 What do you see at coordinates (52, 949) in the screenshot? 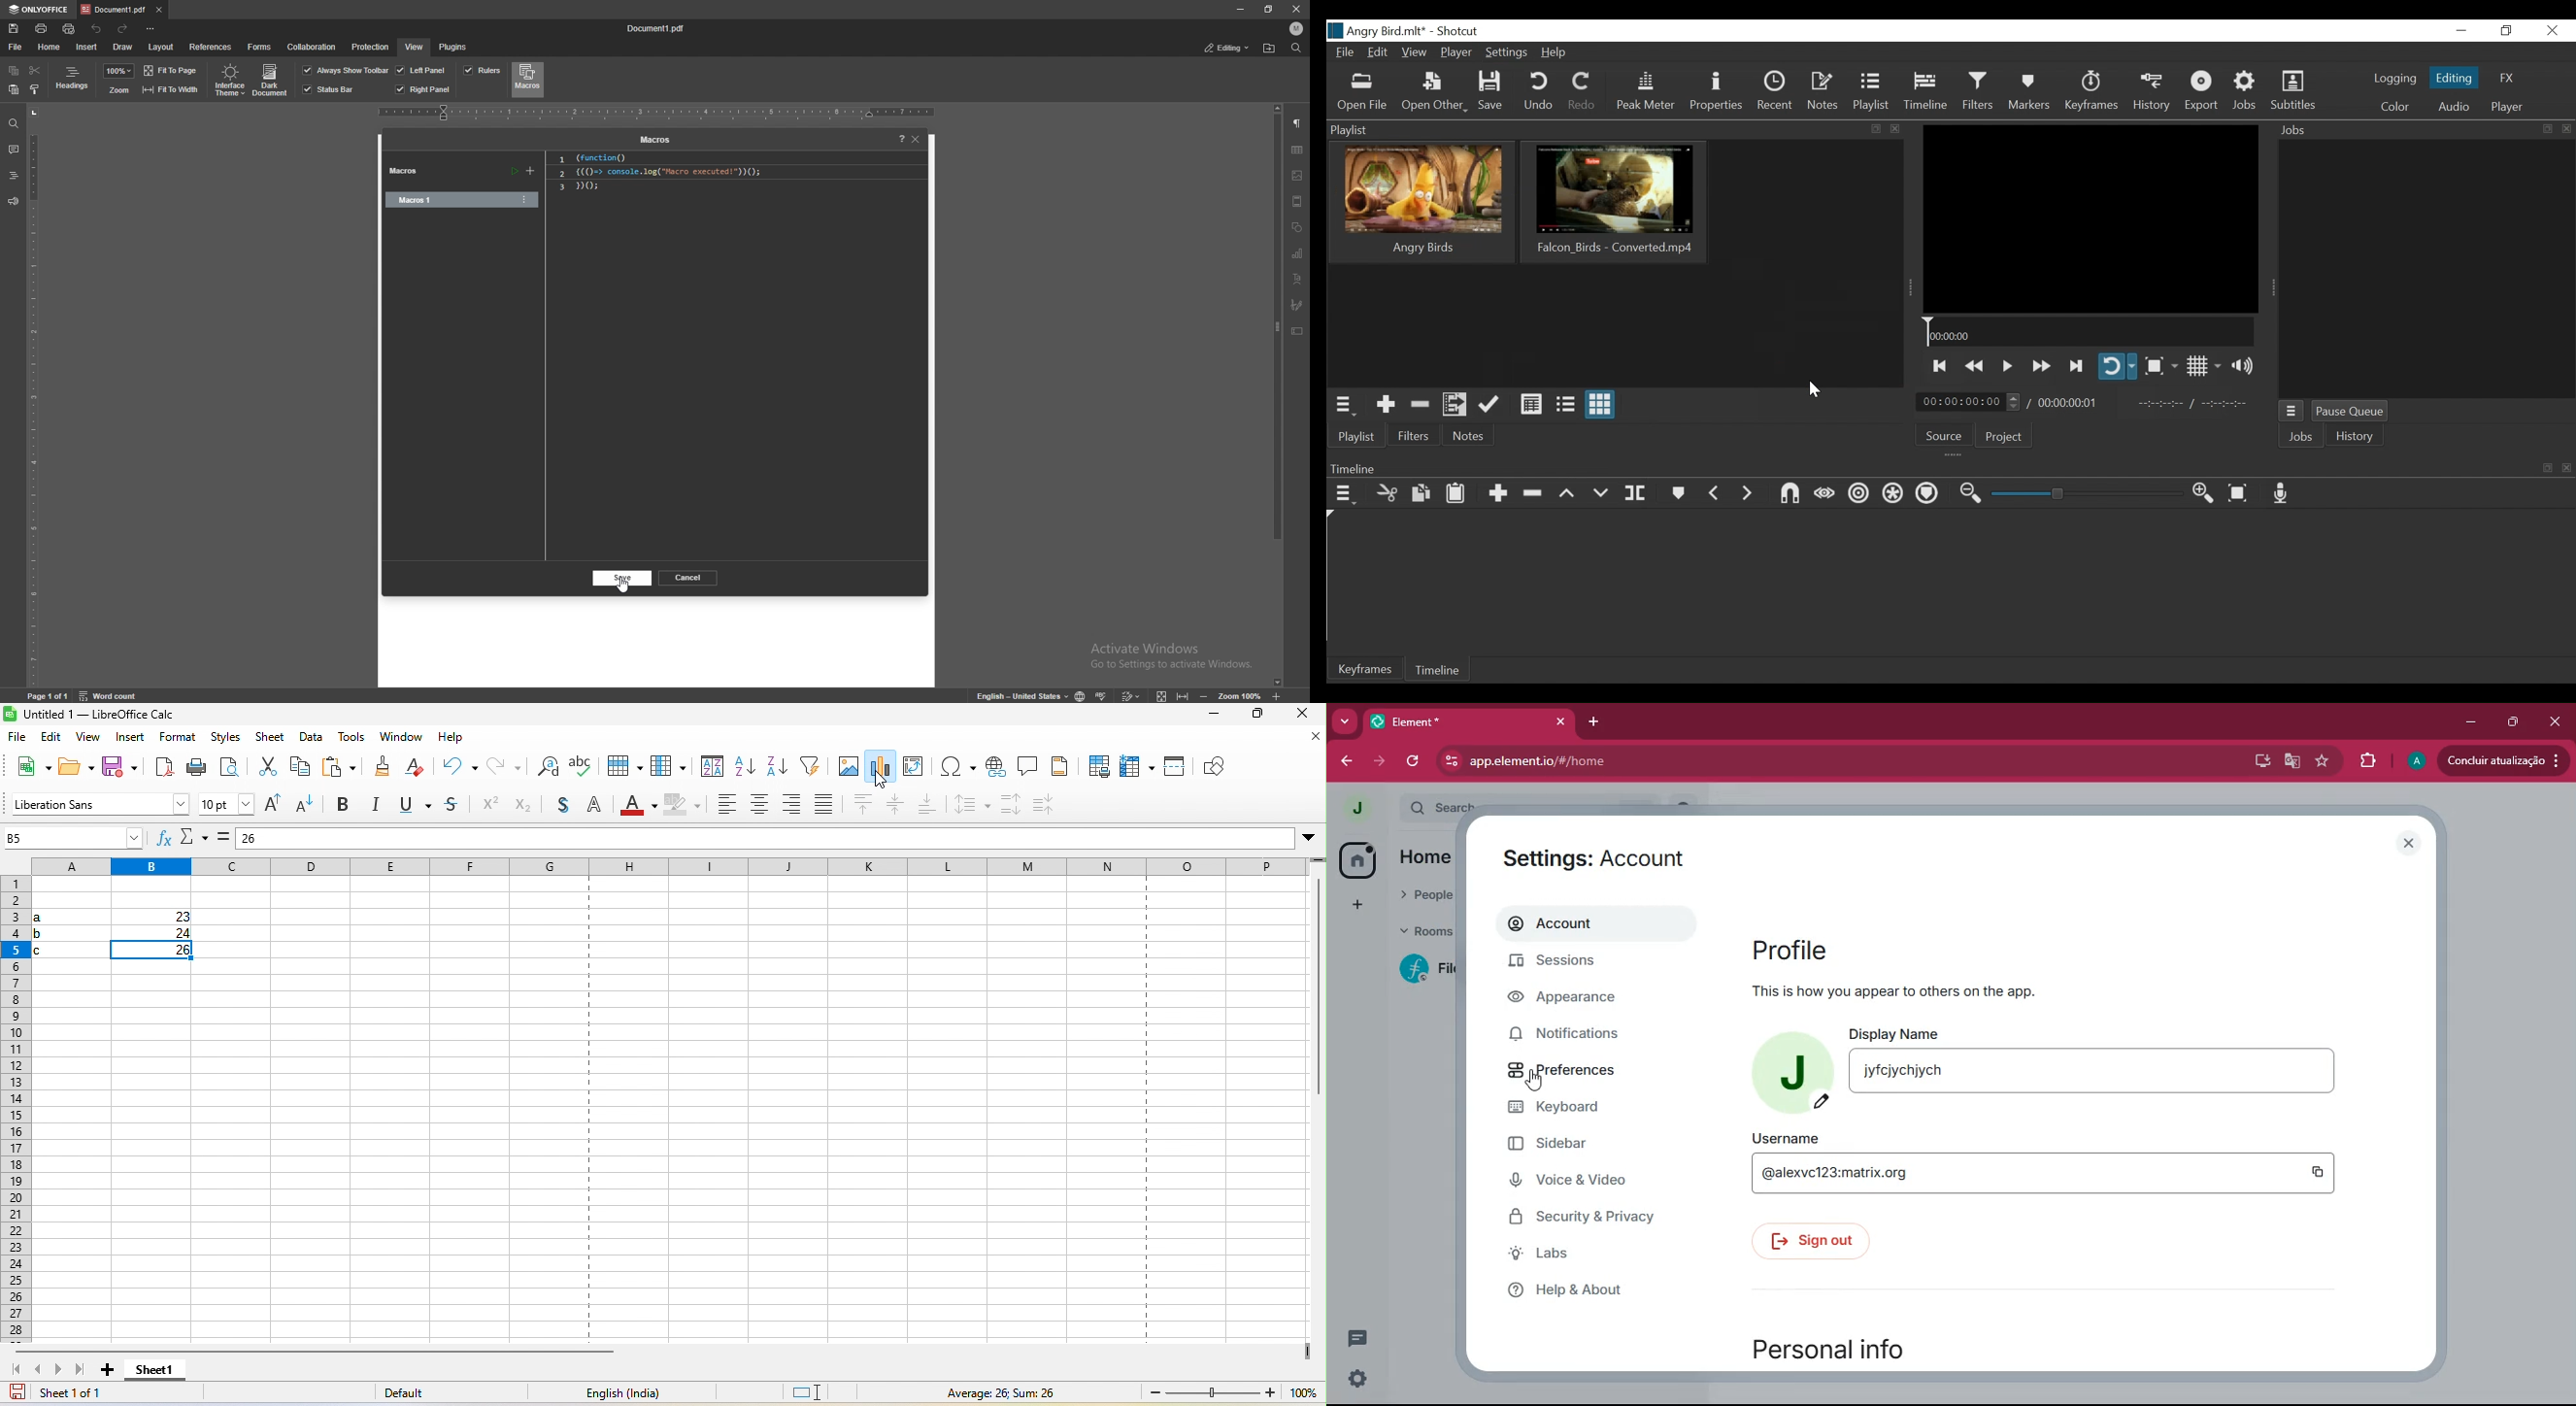
I see `c` at bounding box center [52, 949].